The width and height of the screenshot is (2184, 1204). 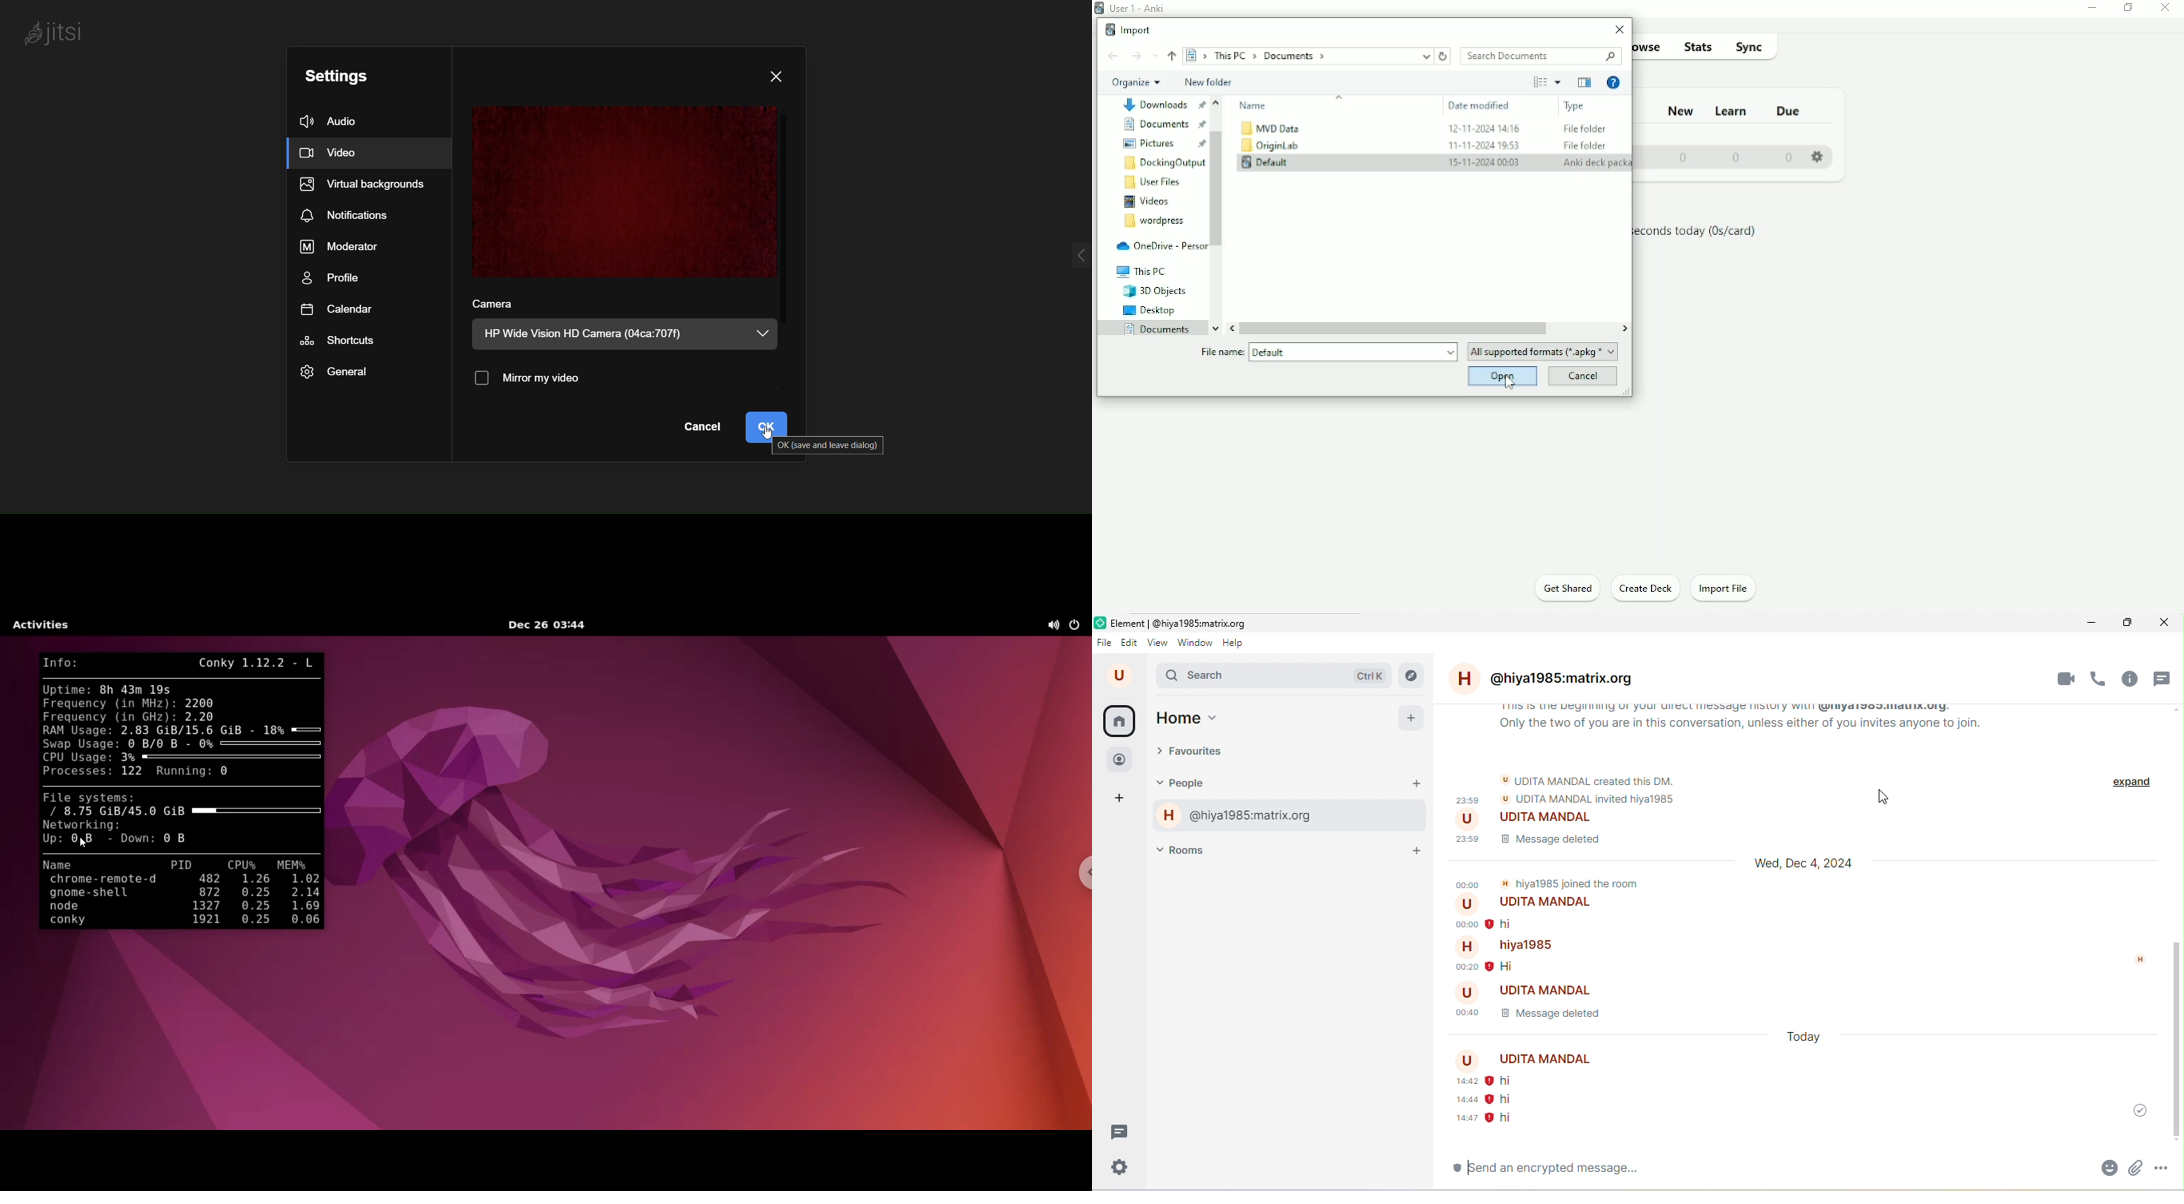 I want to click on 00.40, so click(x=1465, y=1013).